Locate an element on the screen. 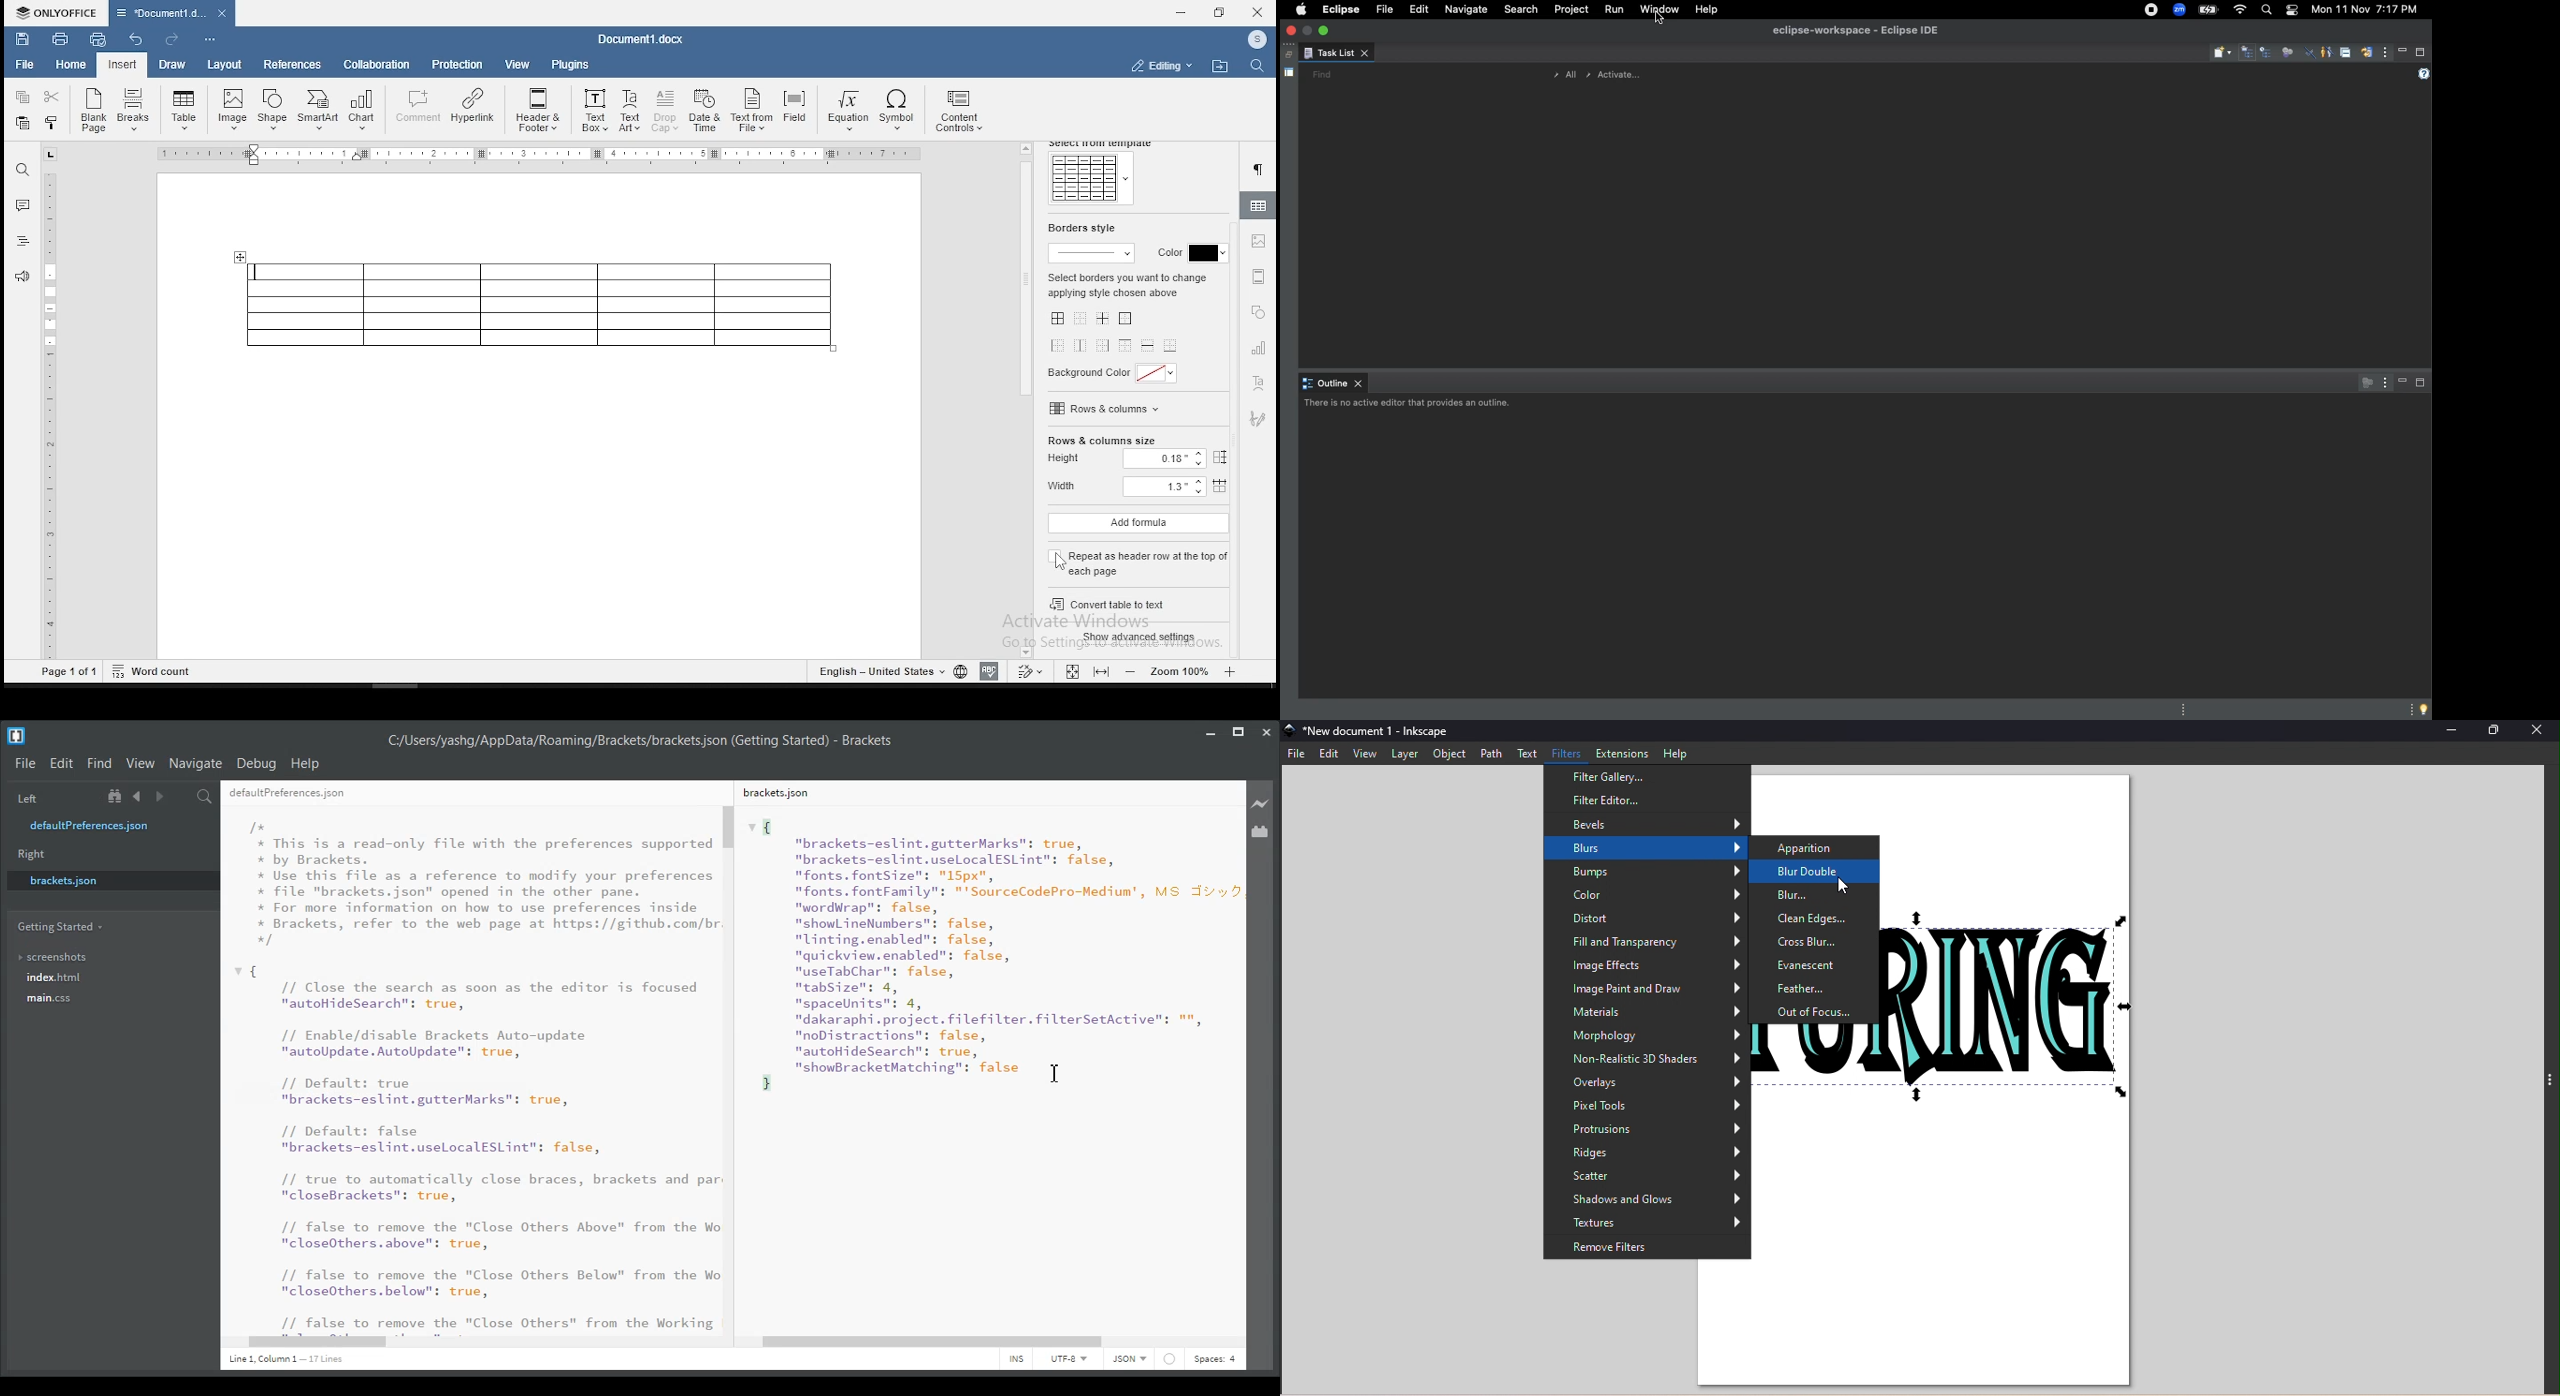 The height and width of the screenshot is (1400, 2576). Shape is located at coordinates (274, 108).